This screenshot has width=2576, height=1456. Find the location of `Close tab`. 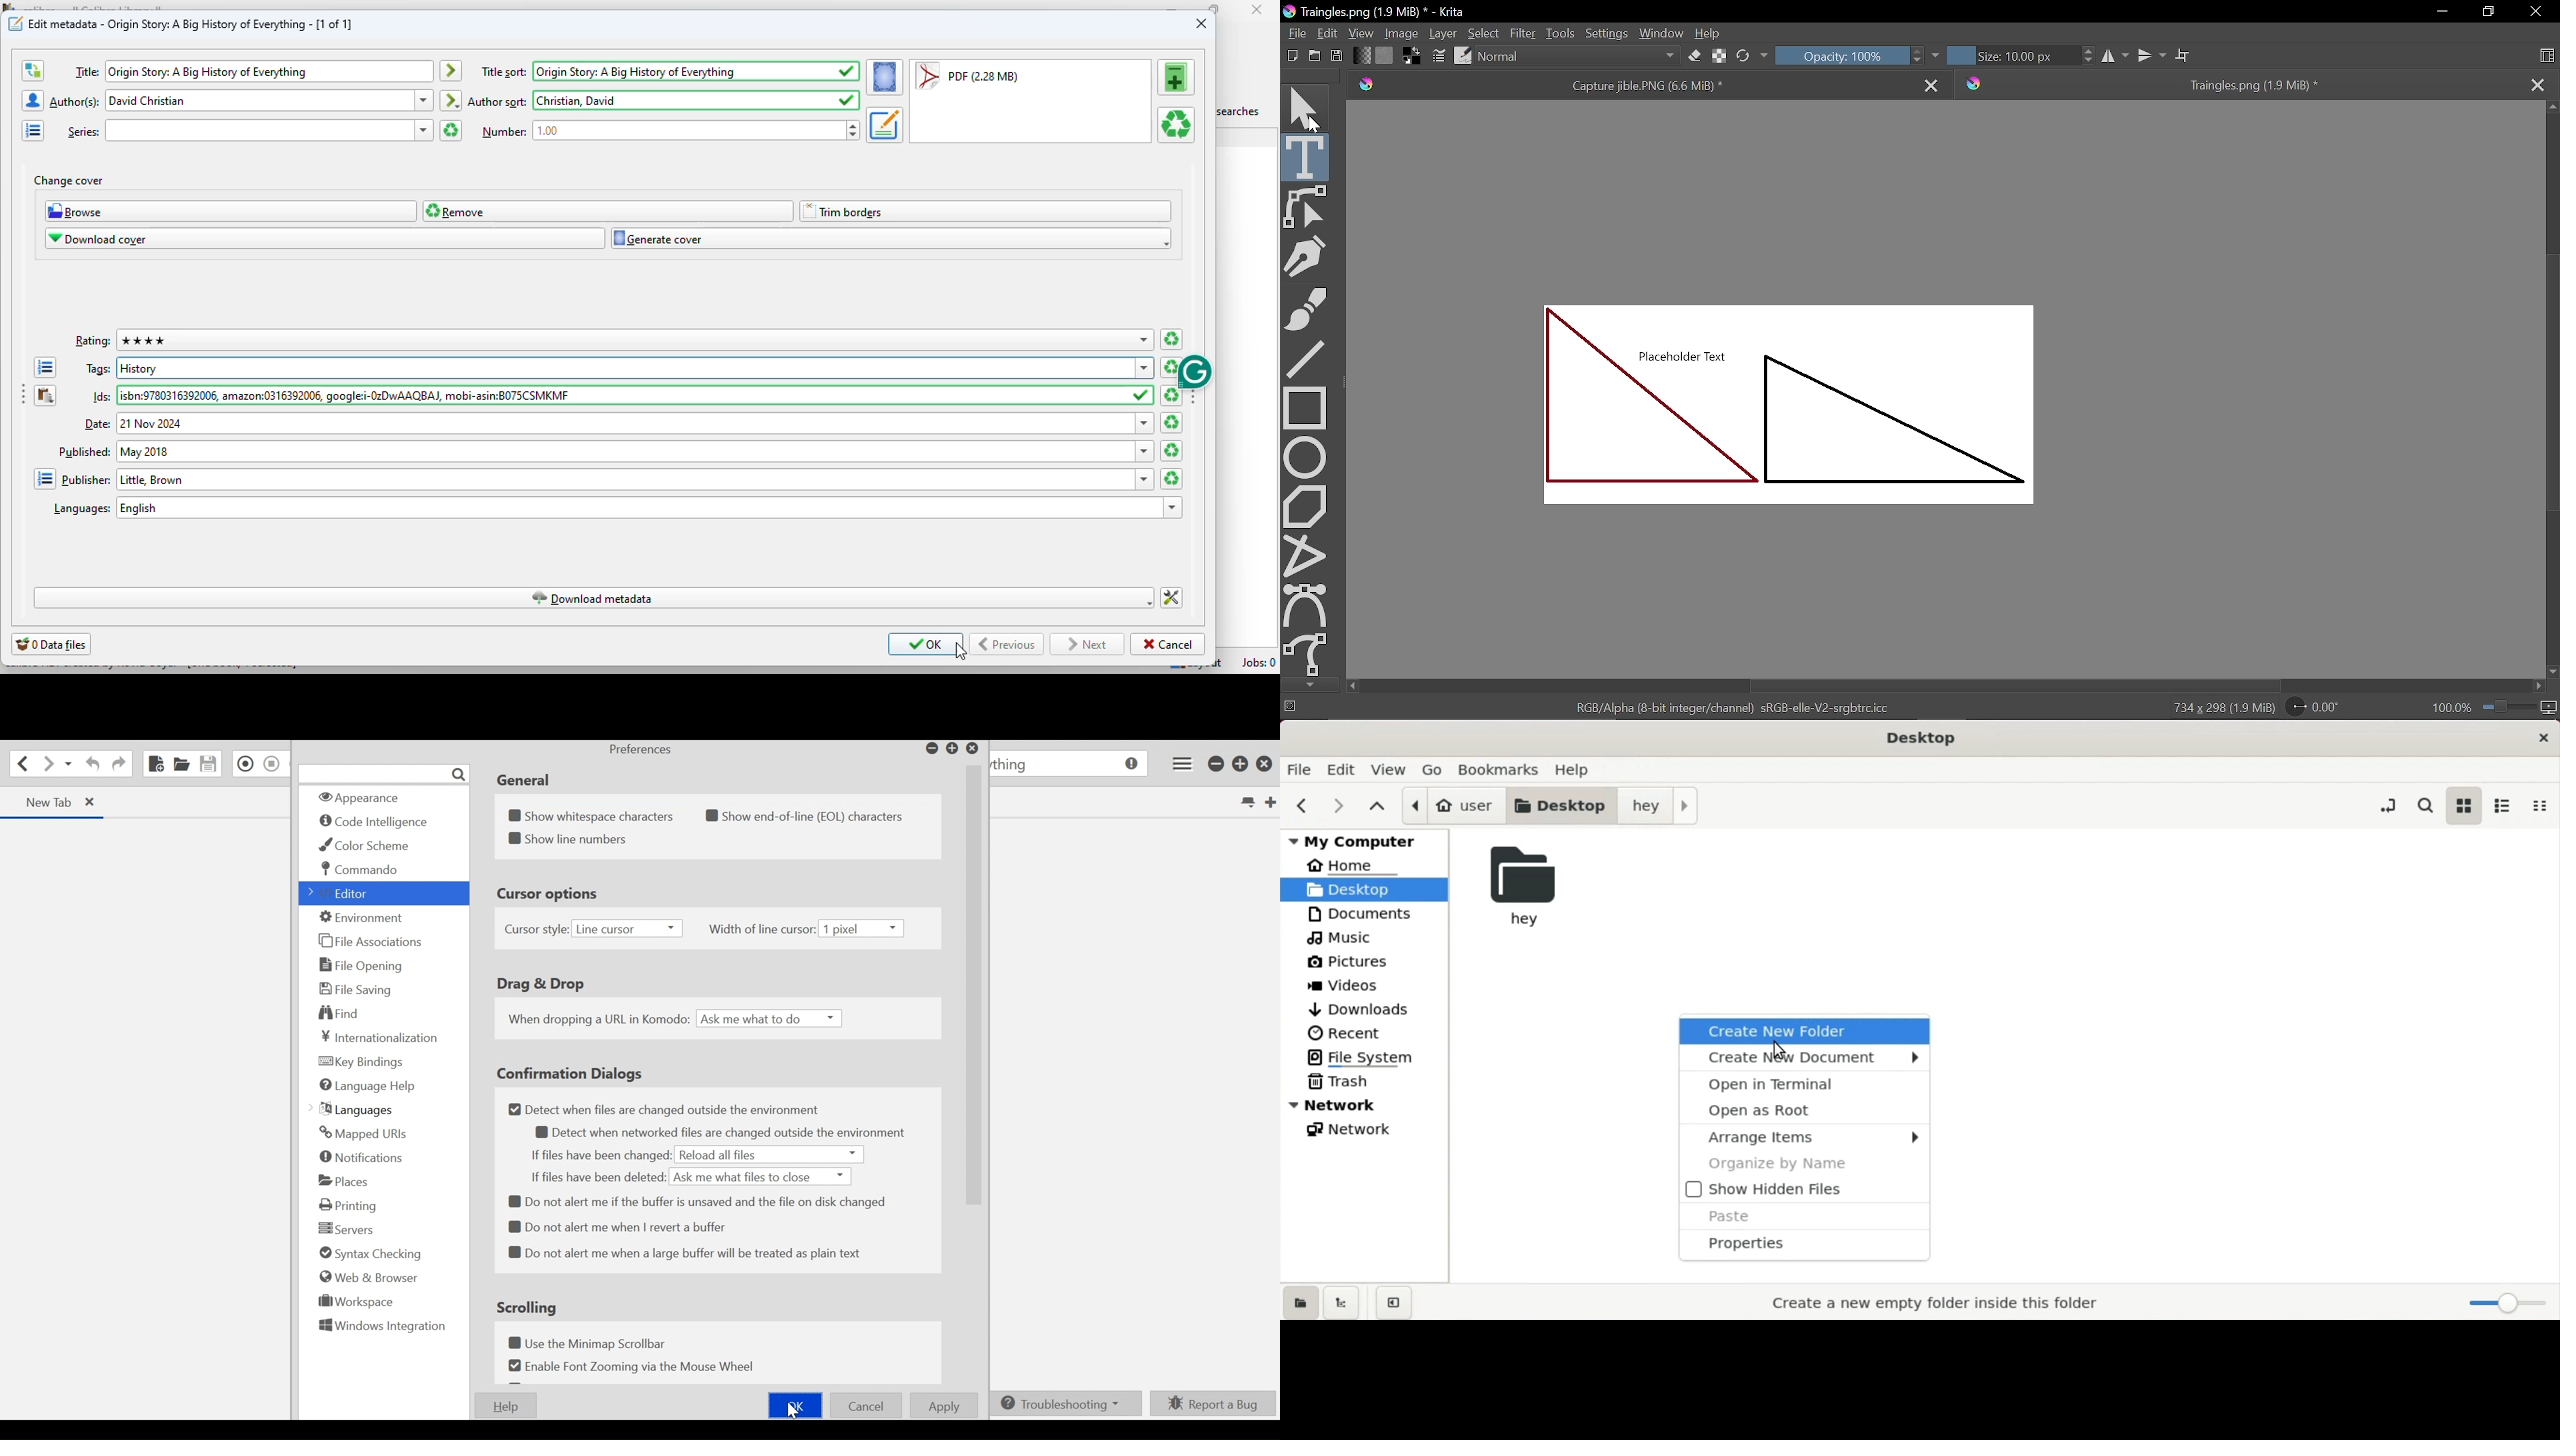

Close tab is located at coordinates (1933, 85).